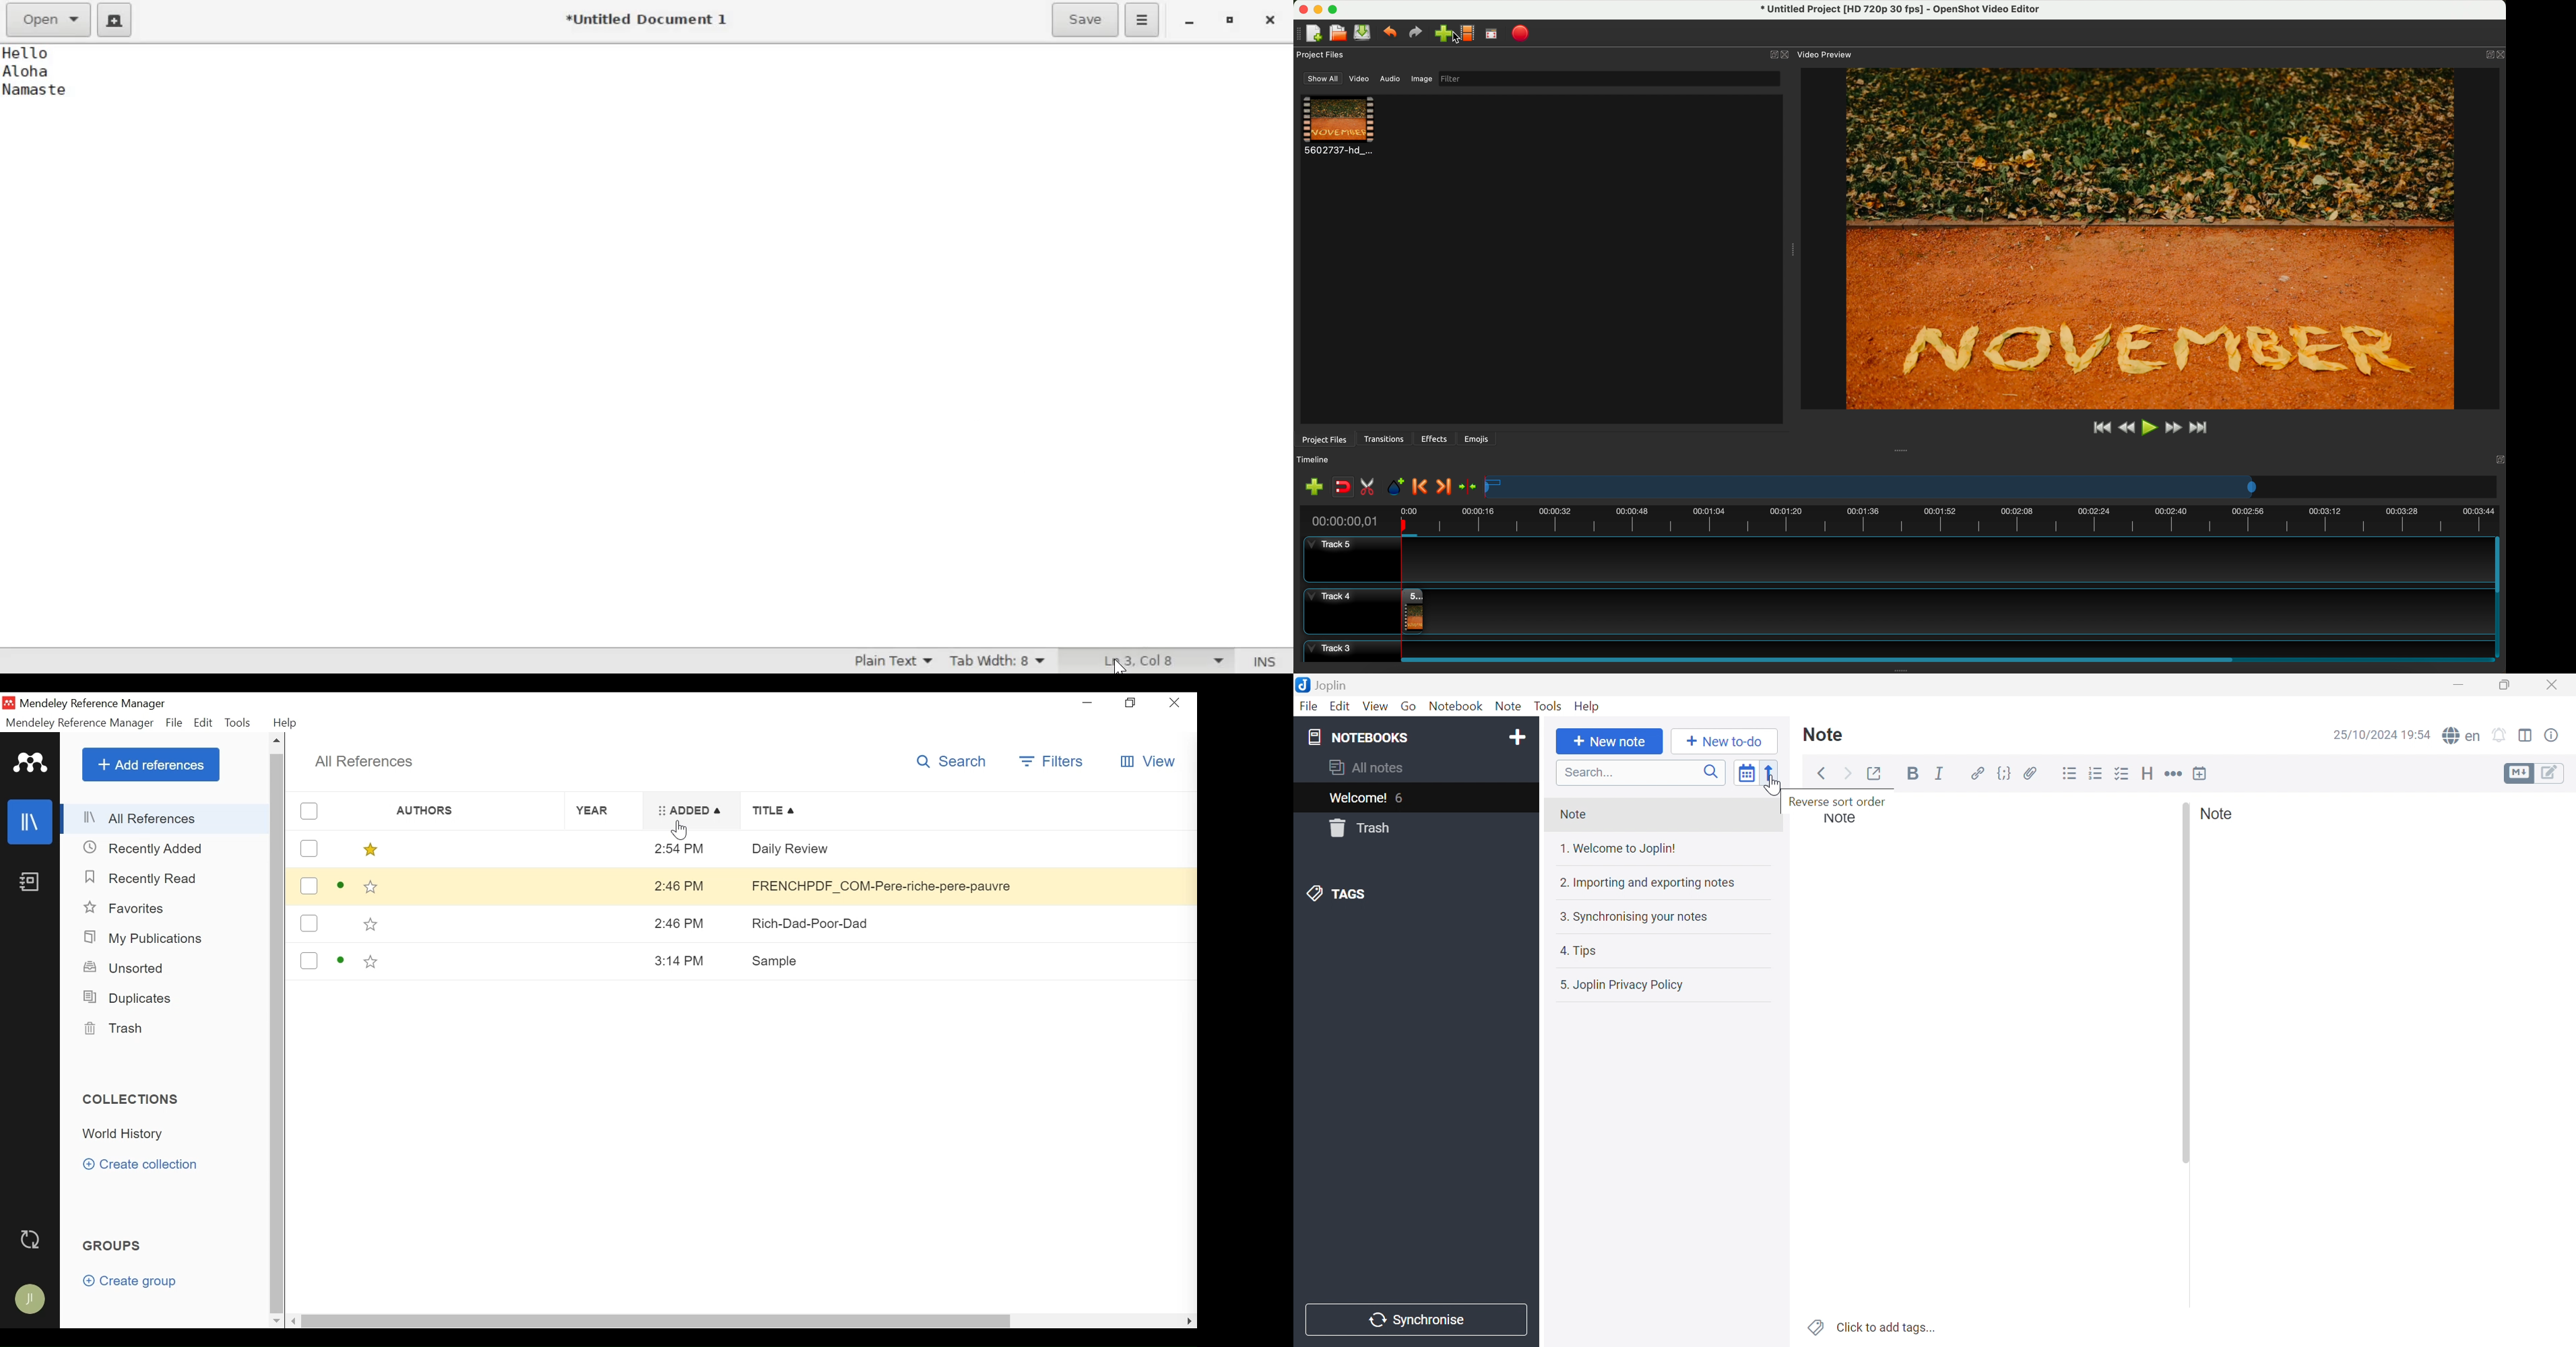  What do you see at coordinates (1365, 768) in the screenshot?
I see `All notes` at bounding box center [1365, 768].